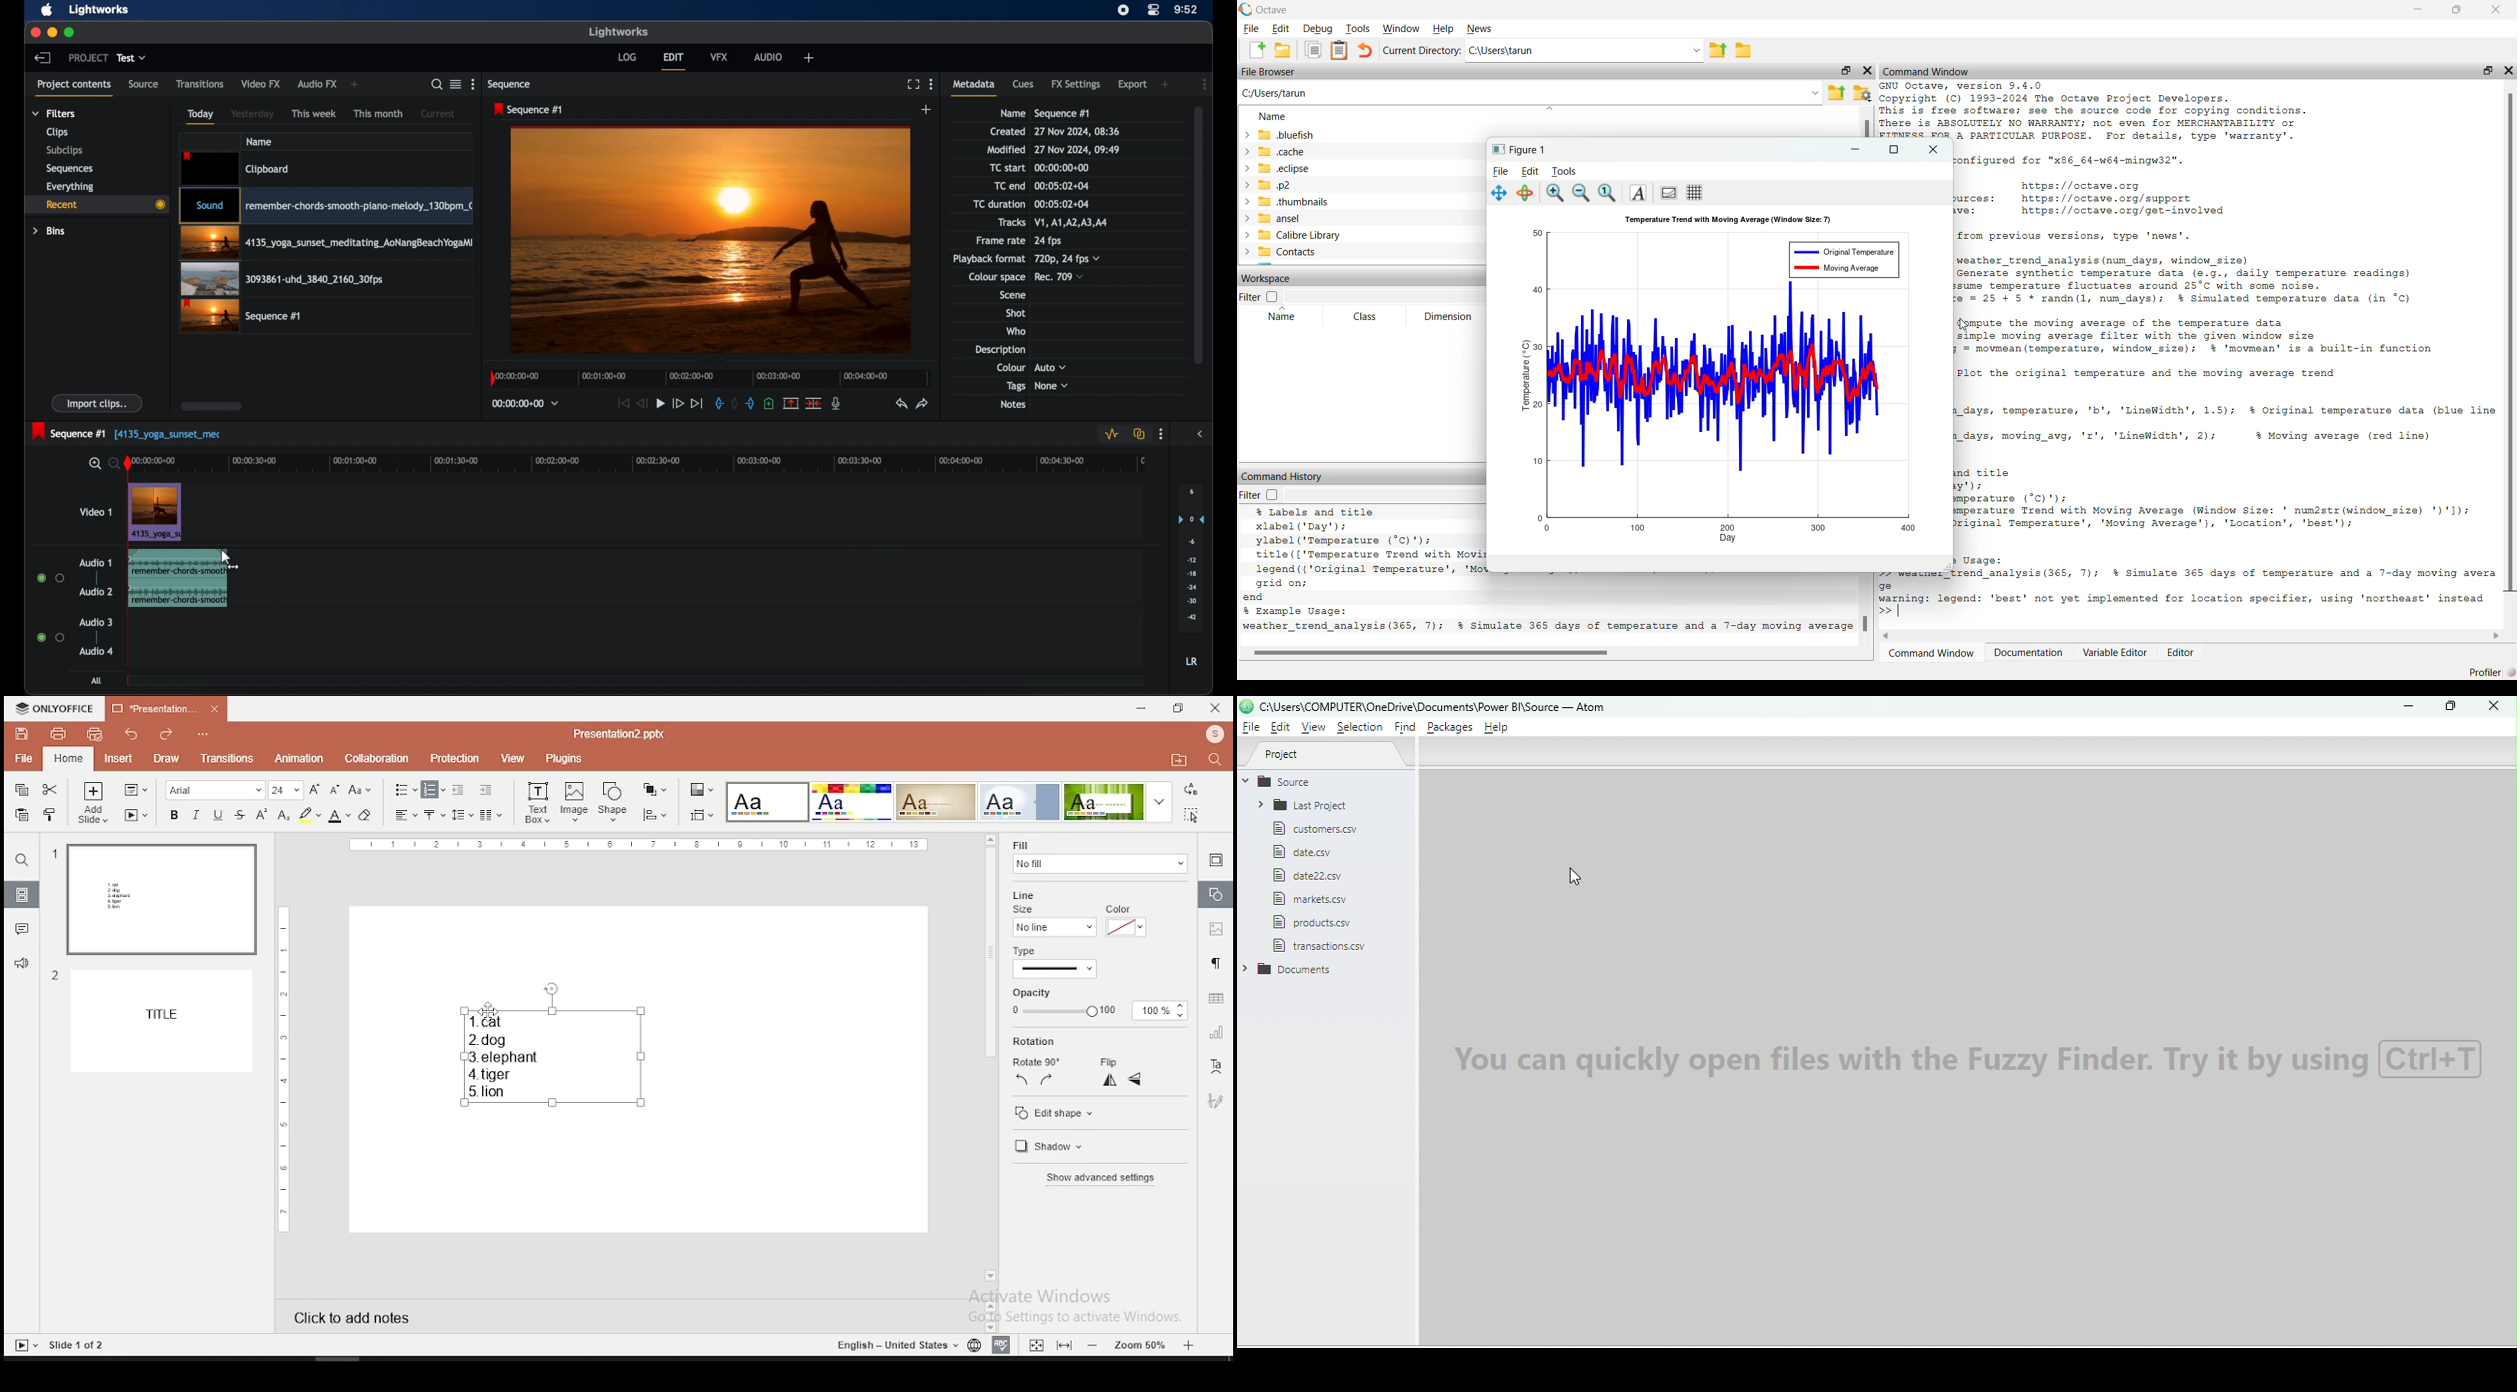 The height and width of the screenshot is (1400, 2520). I want to click on video fx, so click(262, 83).